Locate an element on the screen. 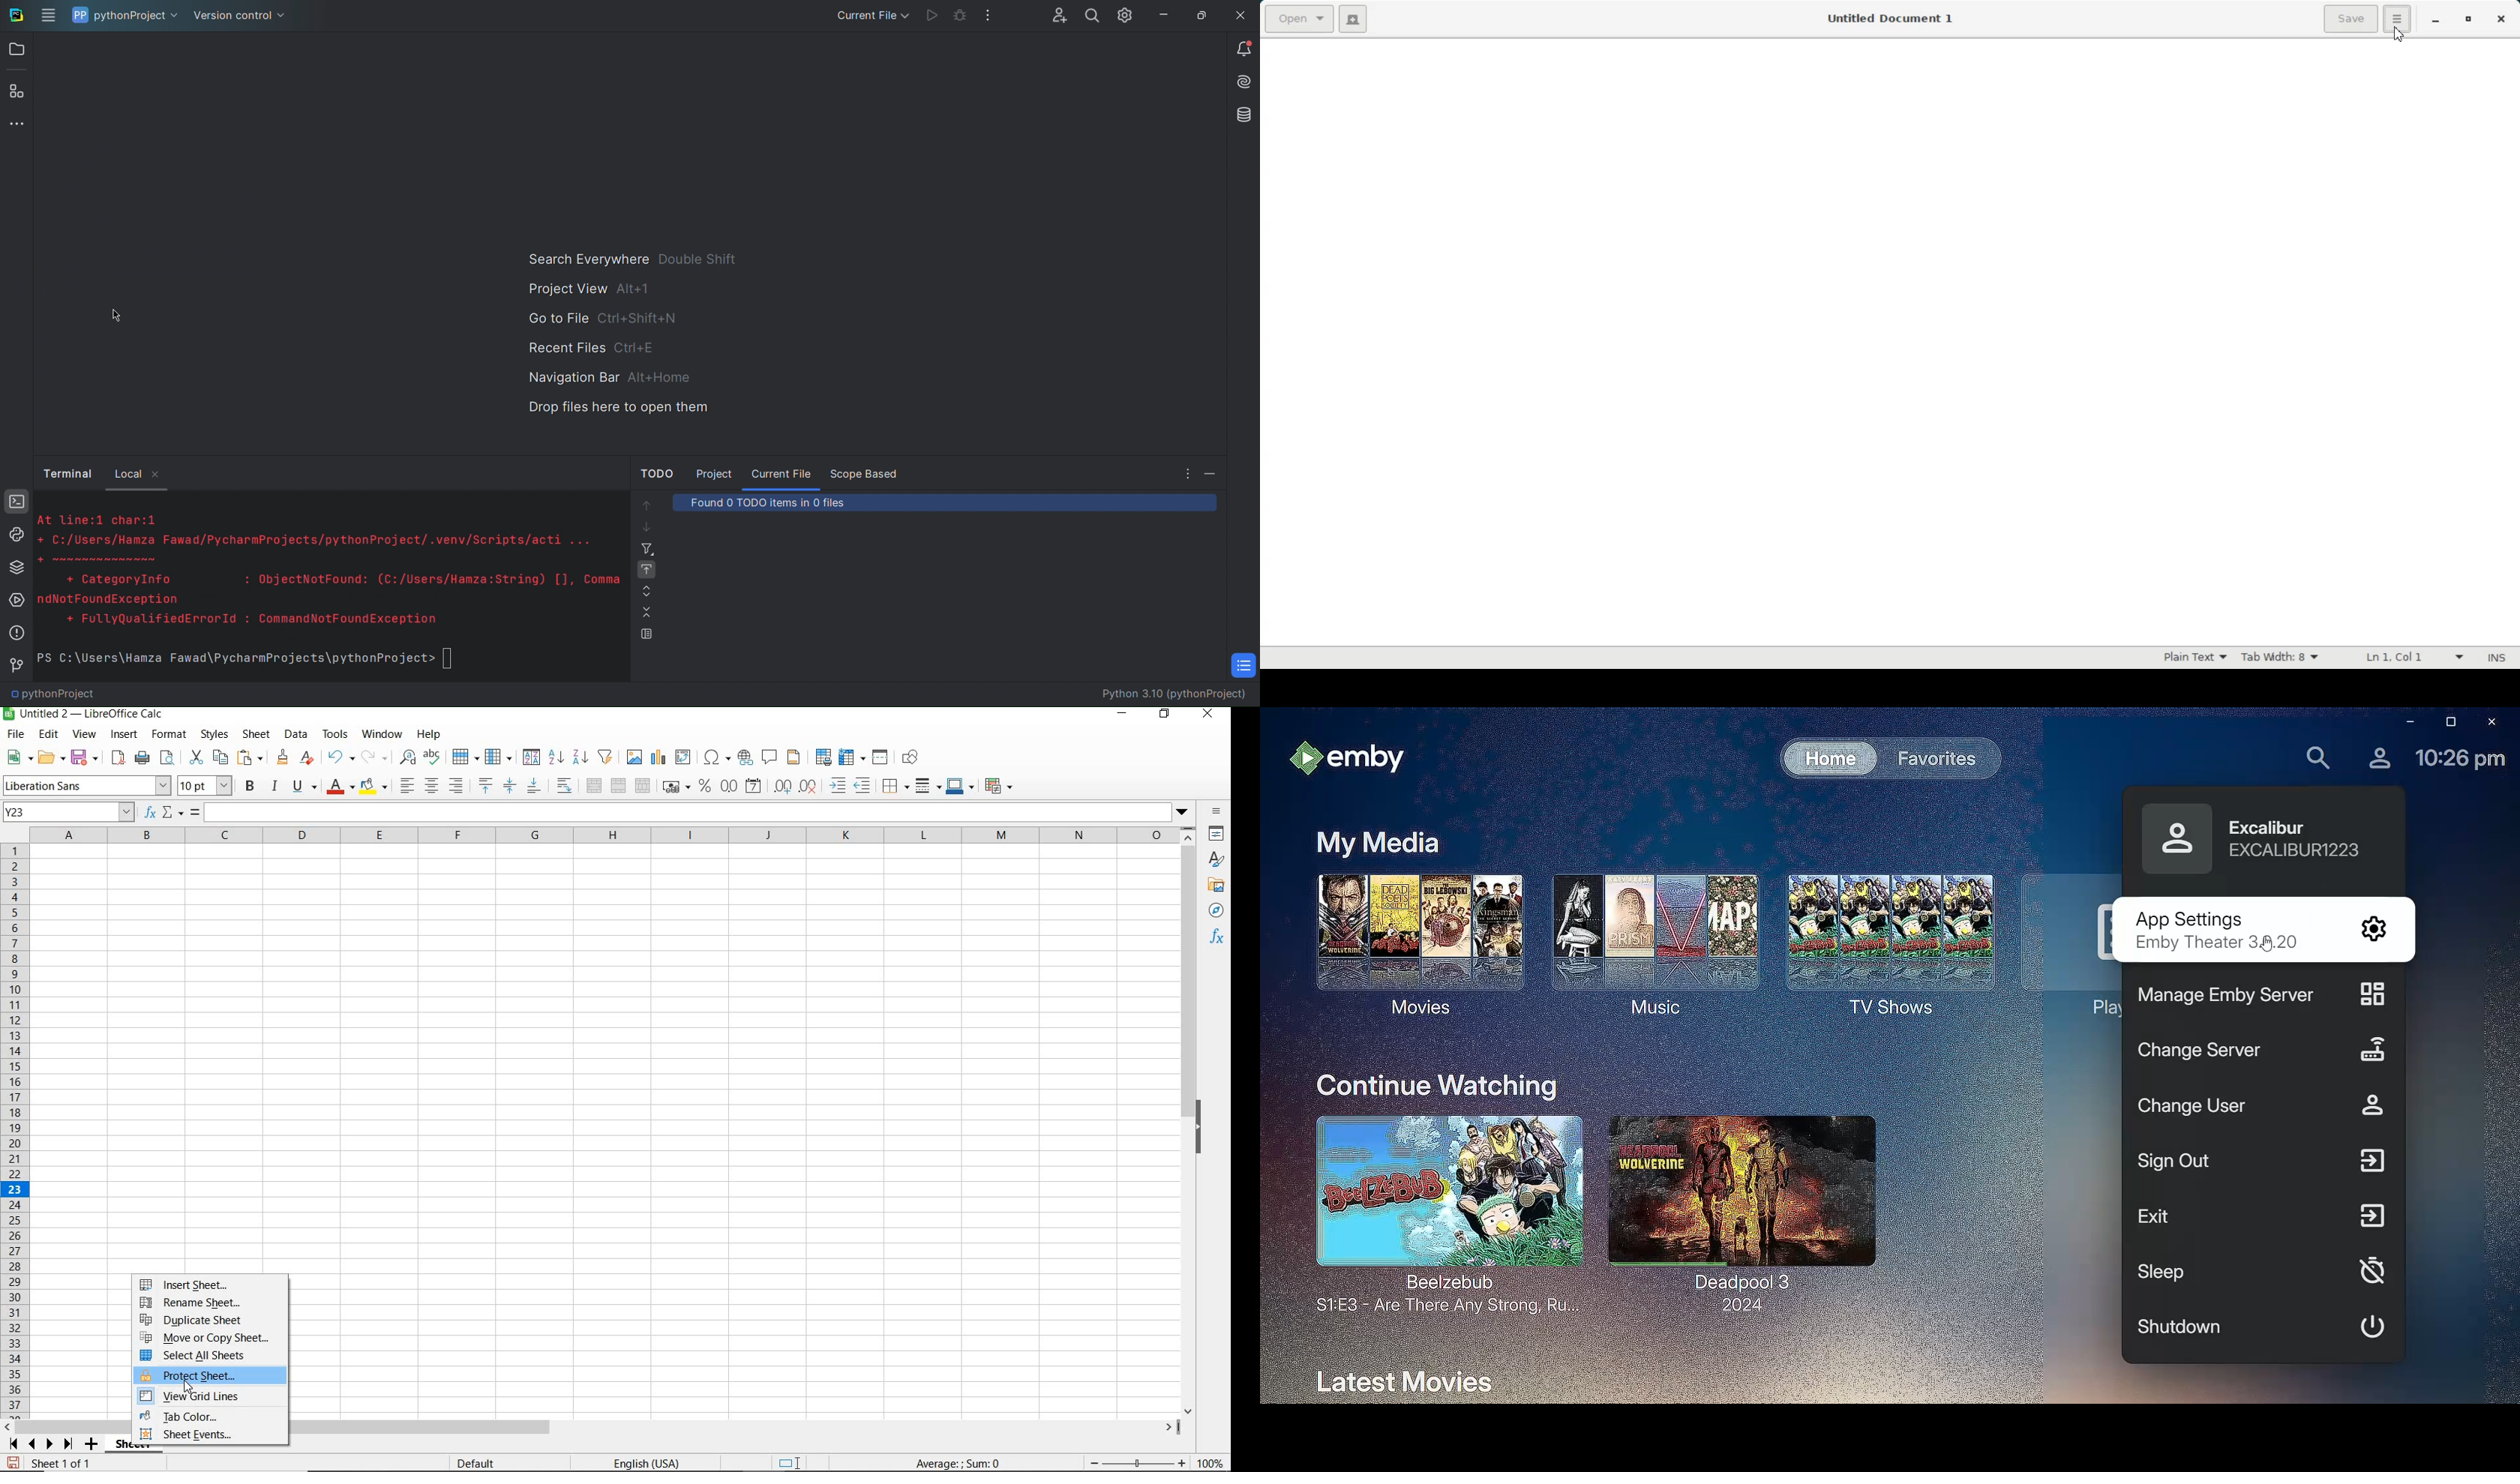  AUTOFILTER is located at coordinates (606, 756).